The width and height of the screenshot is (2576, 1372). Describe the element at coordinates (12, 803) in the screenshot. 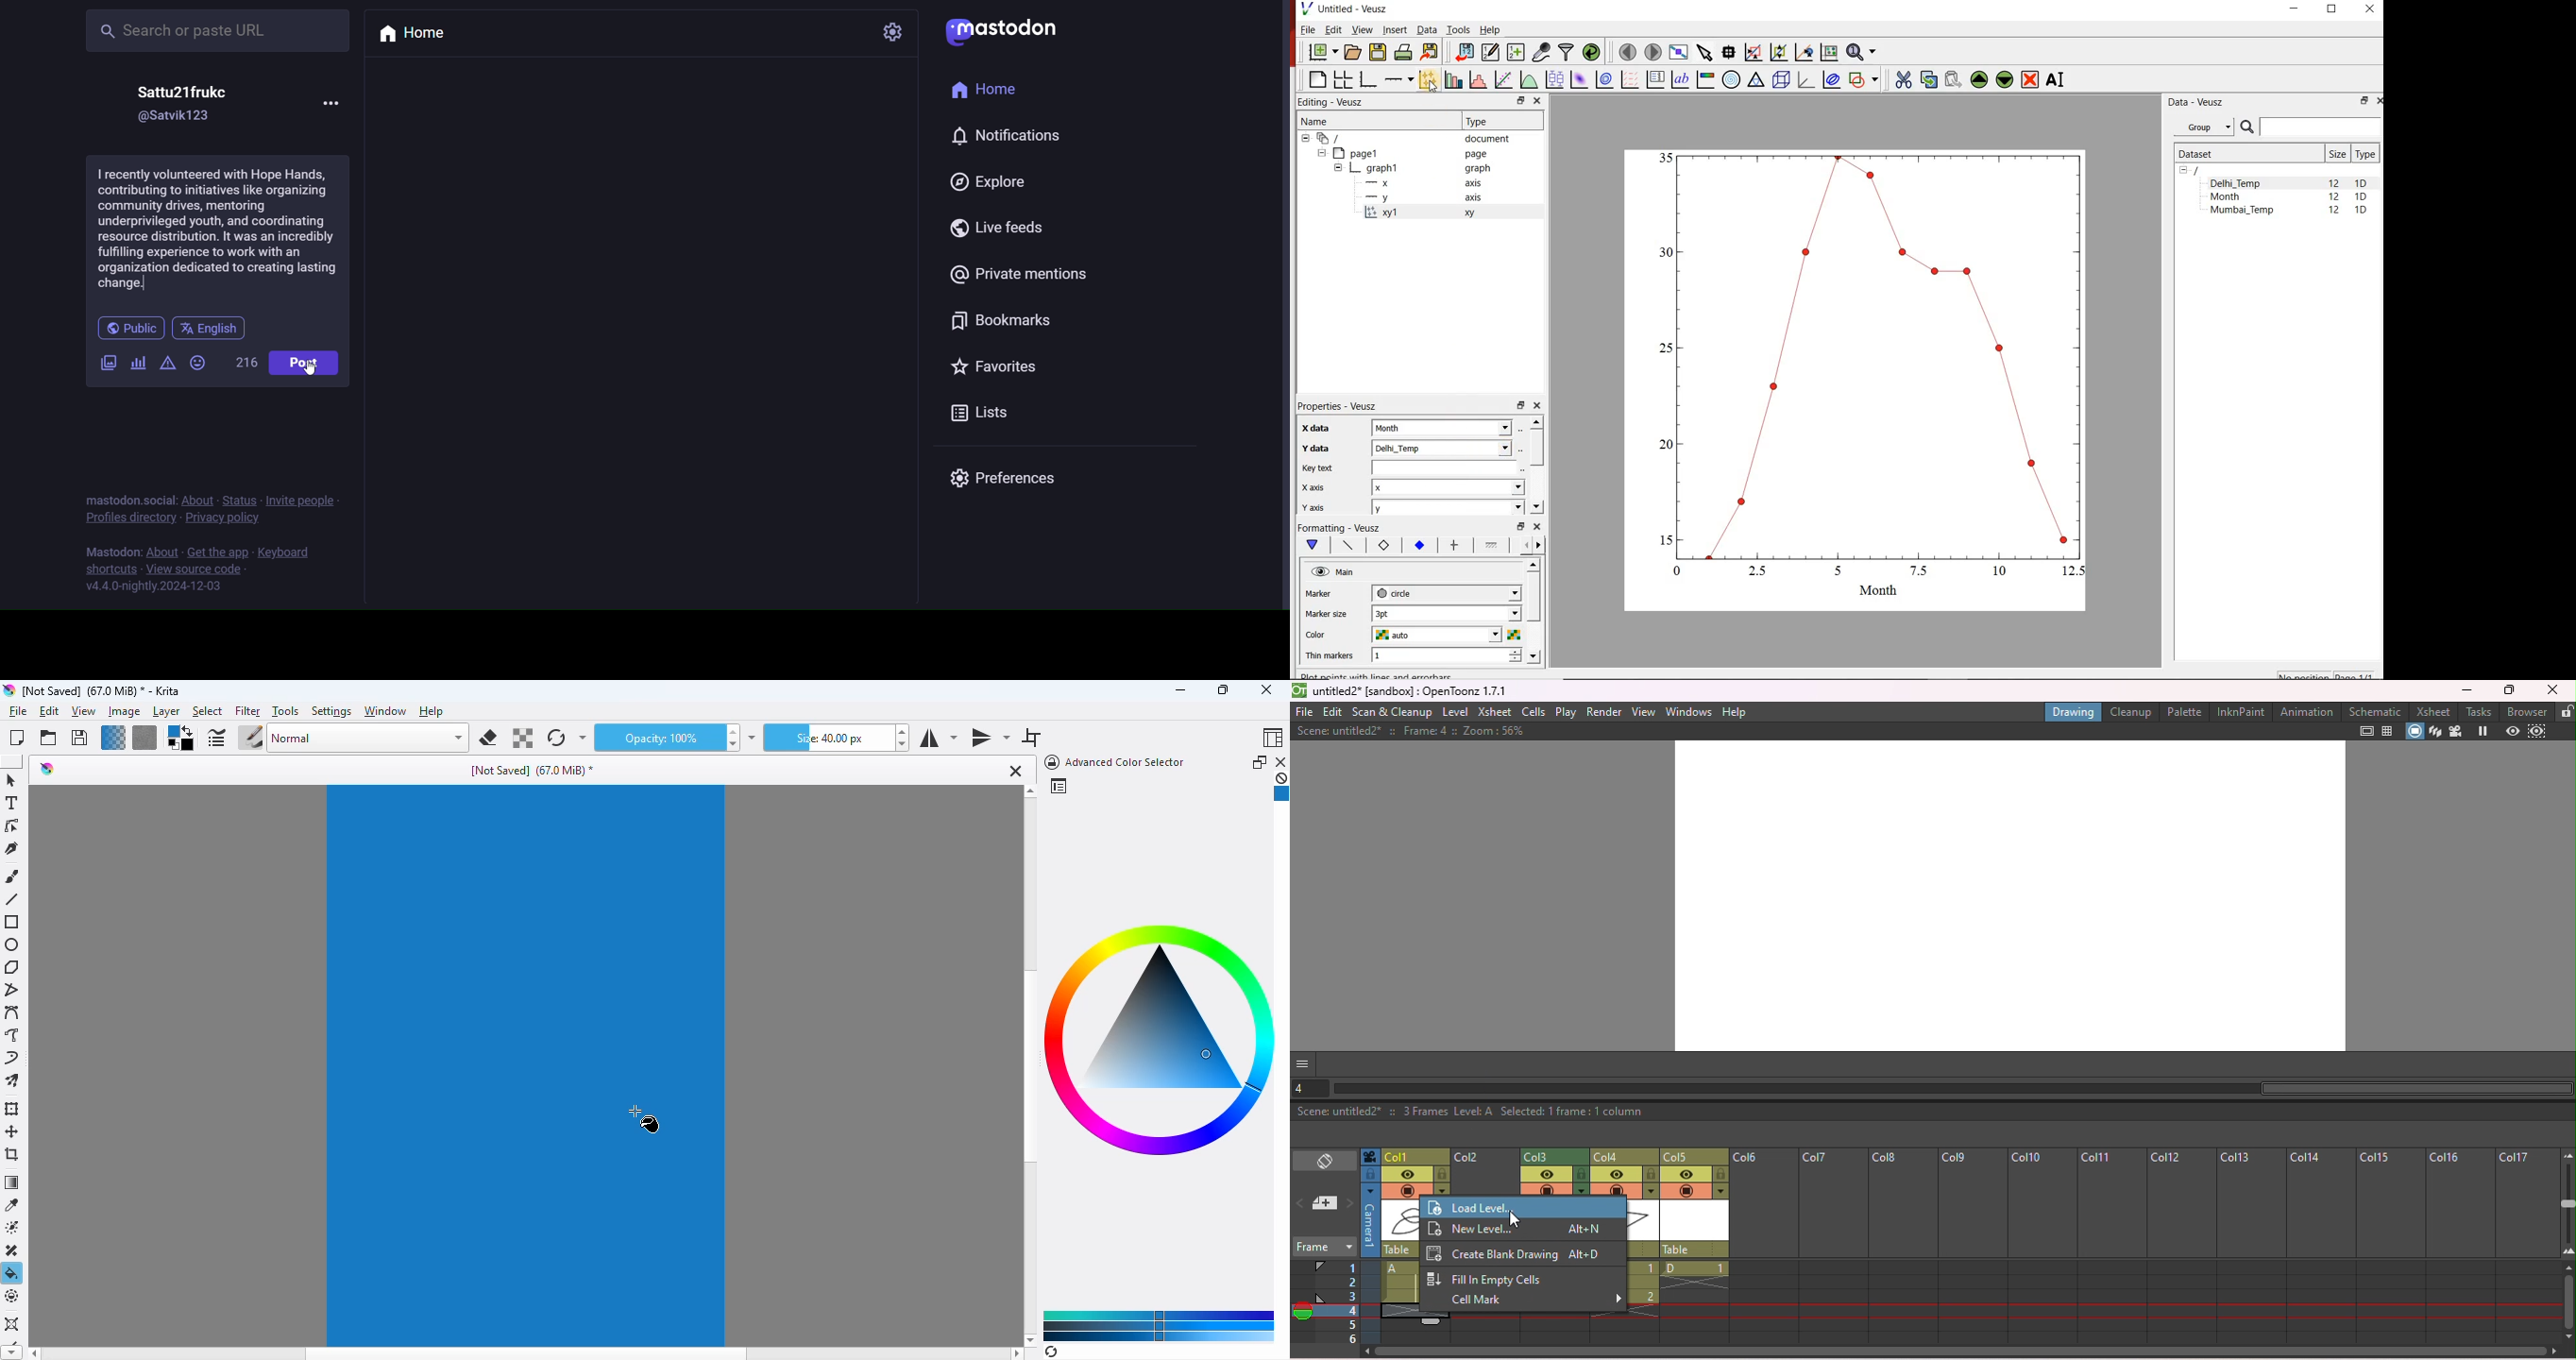

I see `text tool` at that location.